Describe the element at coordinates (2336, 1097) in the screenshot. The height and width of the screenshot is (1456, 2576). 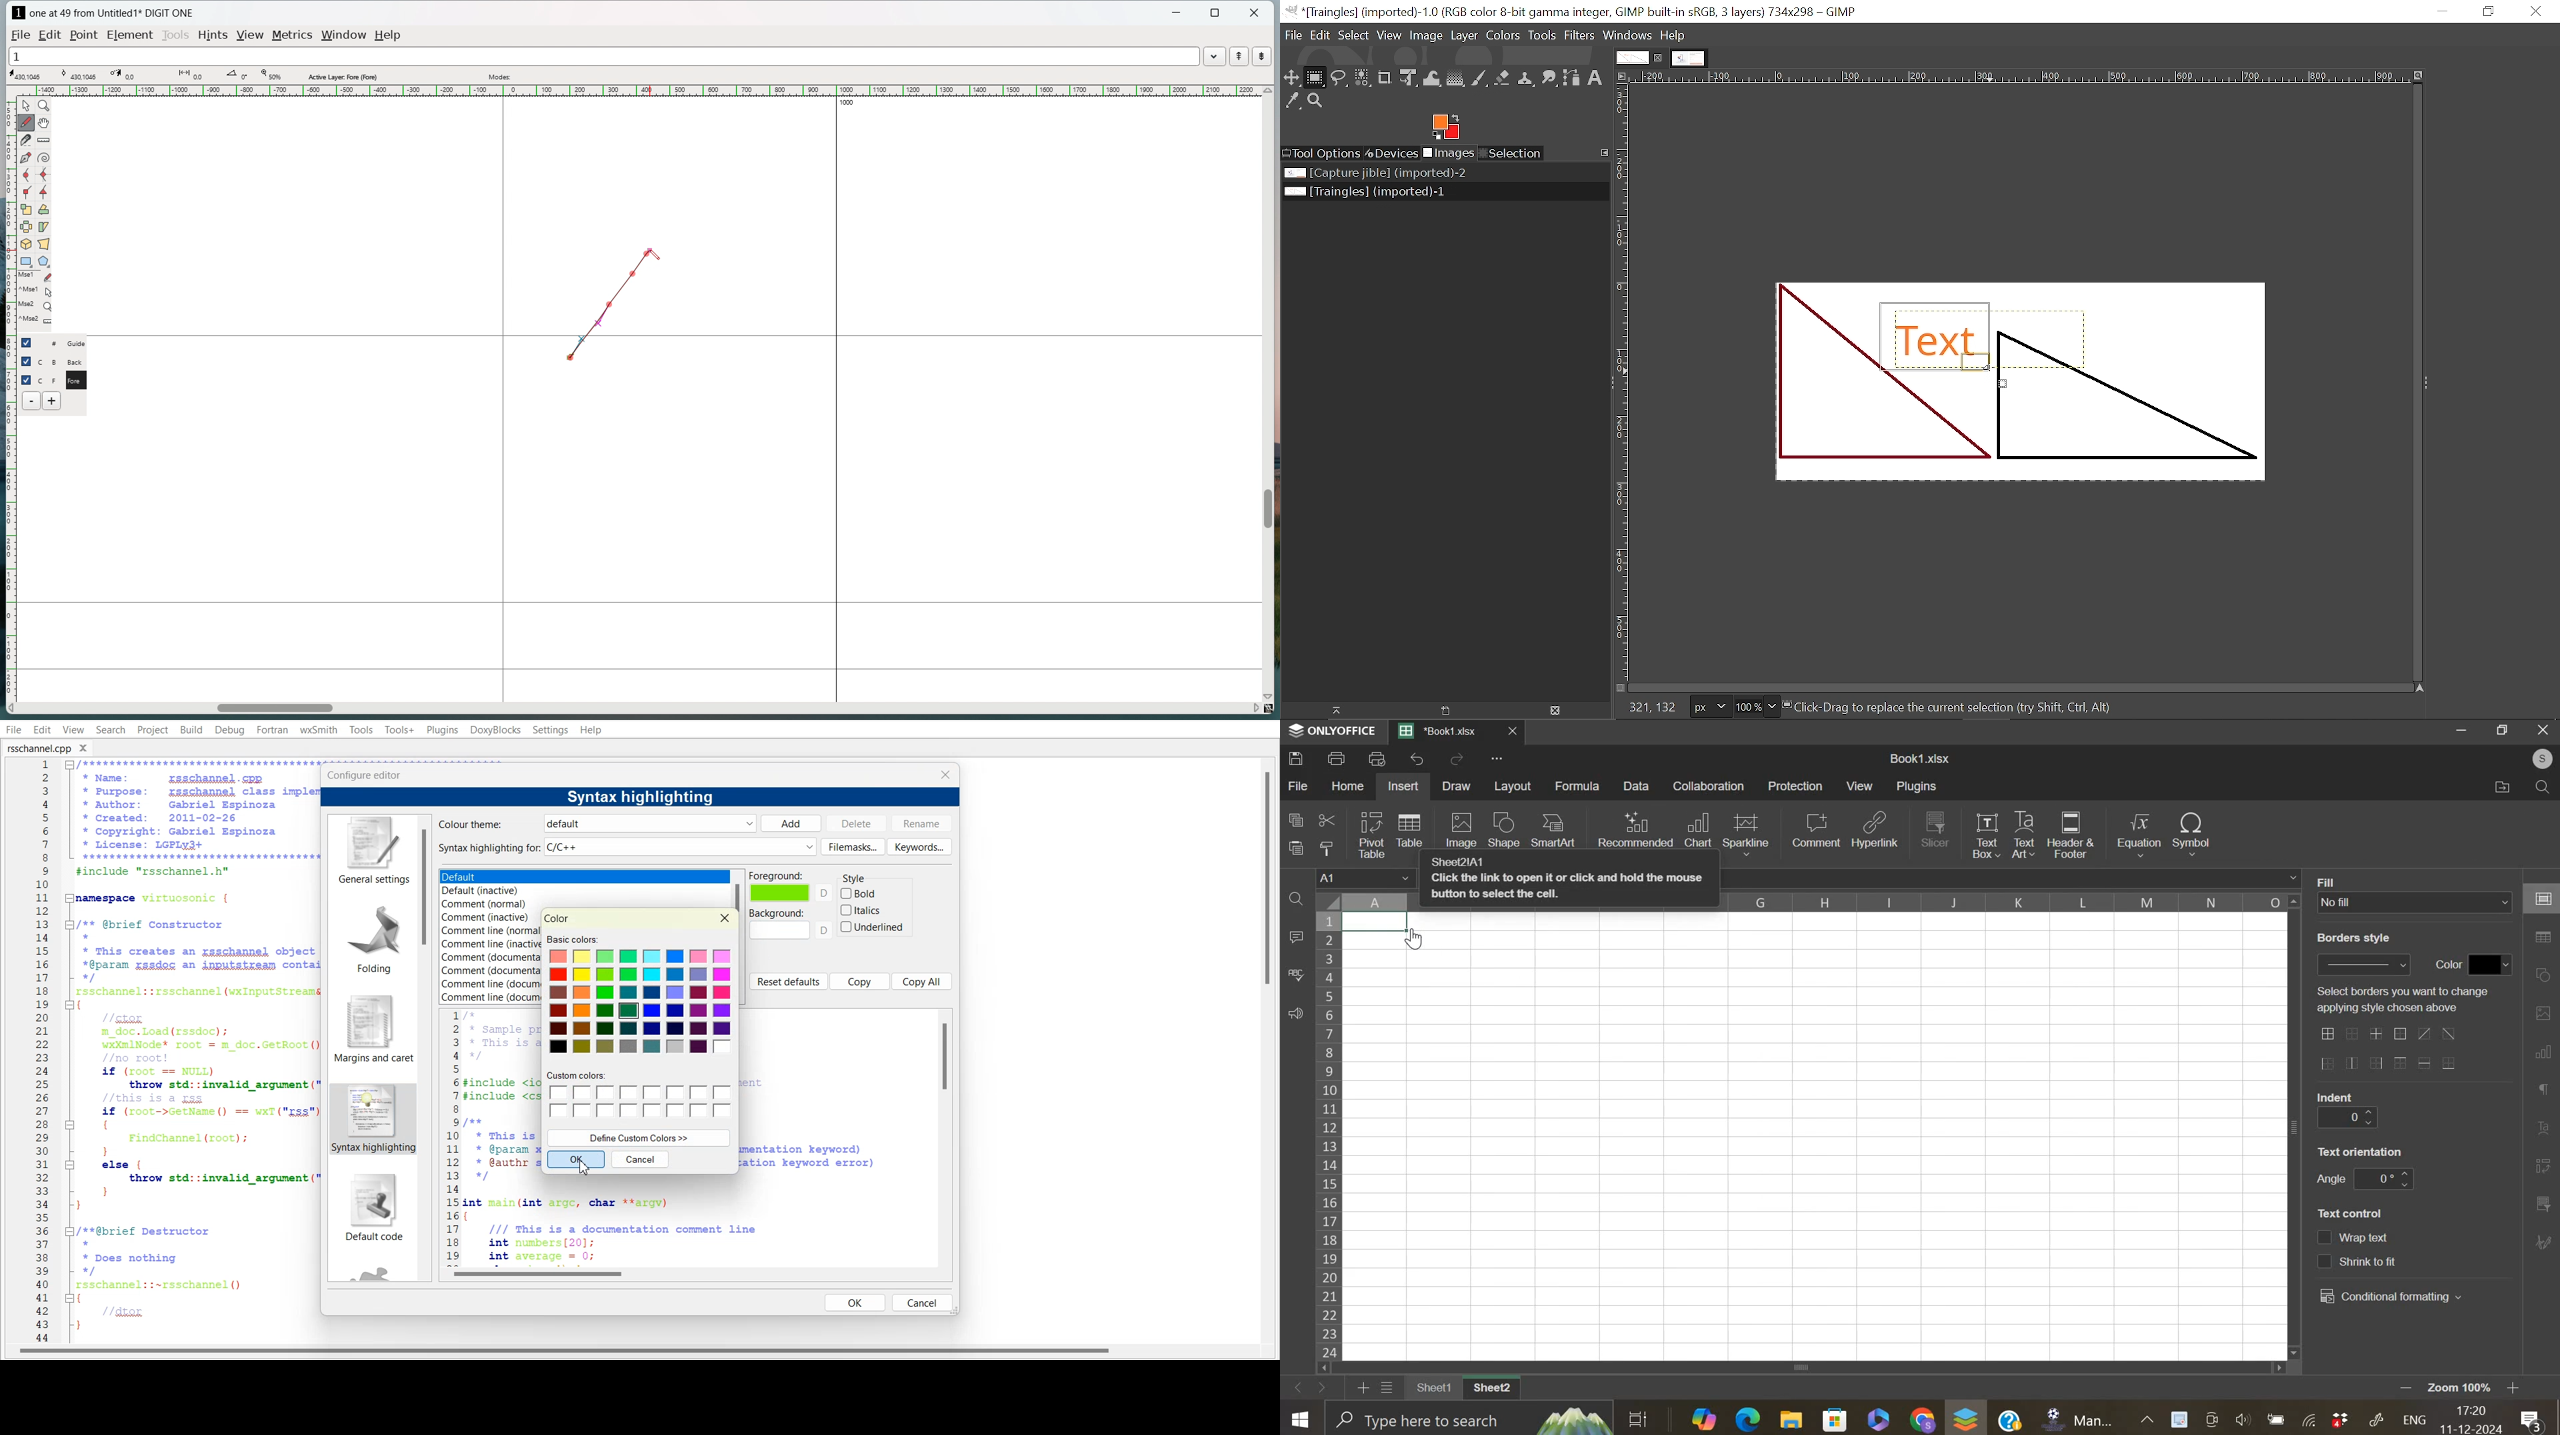
I see `text` at that location.